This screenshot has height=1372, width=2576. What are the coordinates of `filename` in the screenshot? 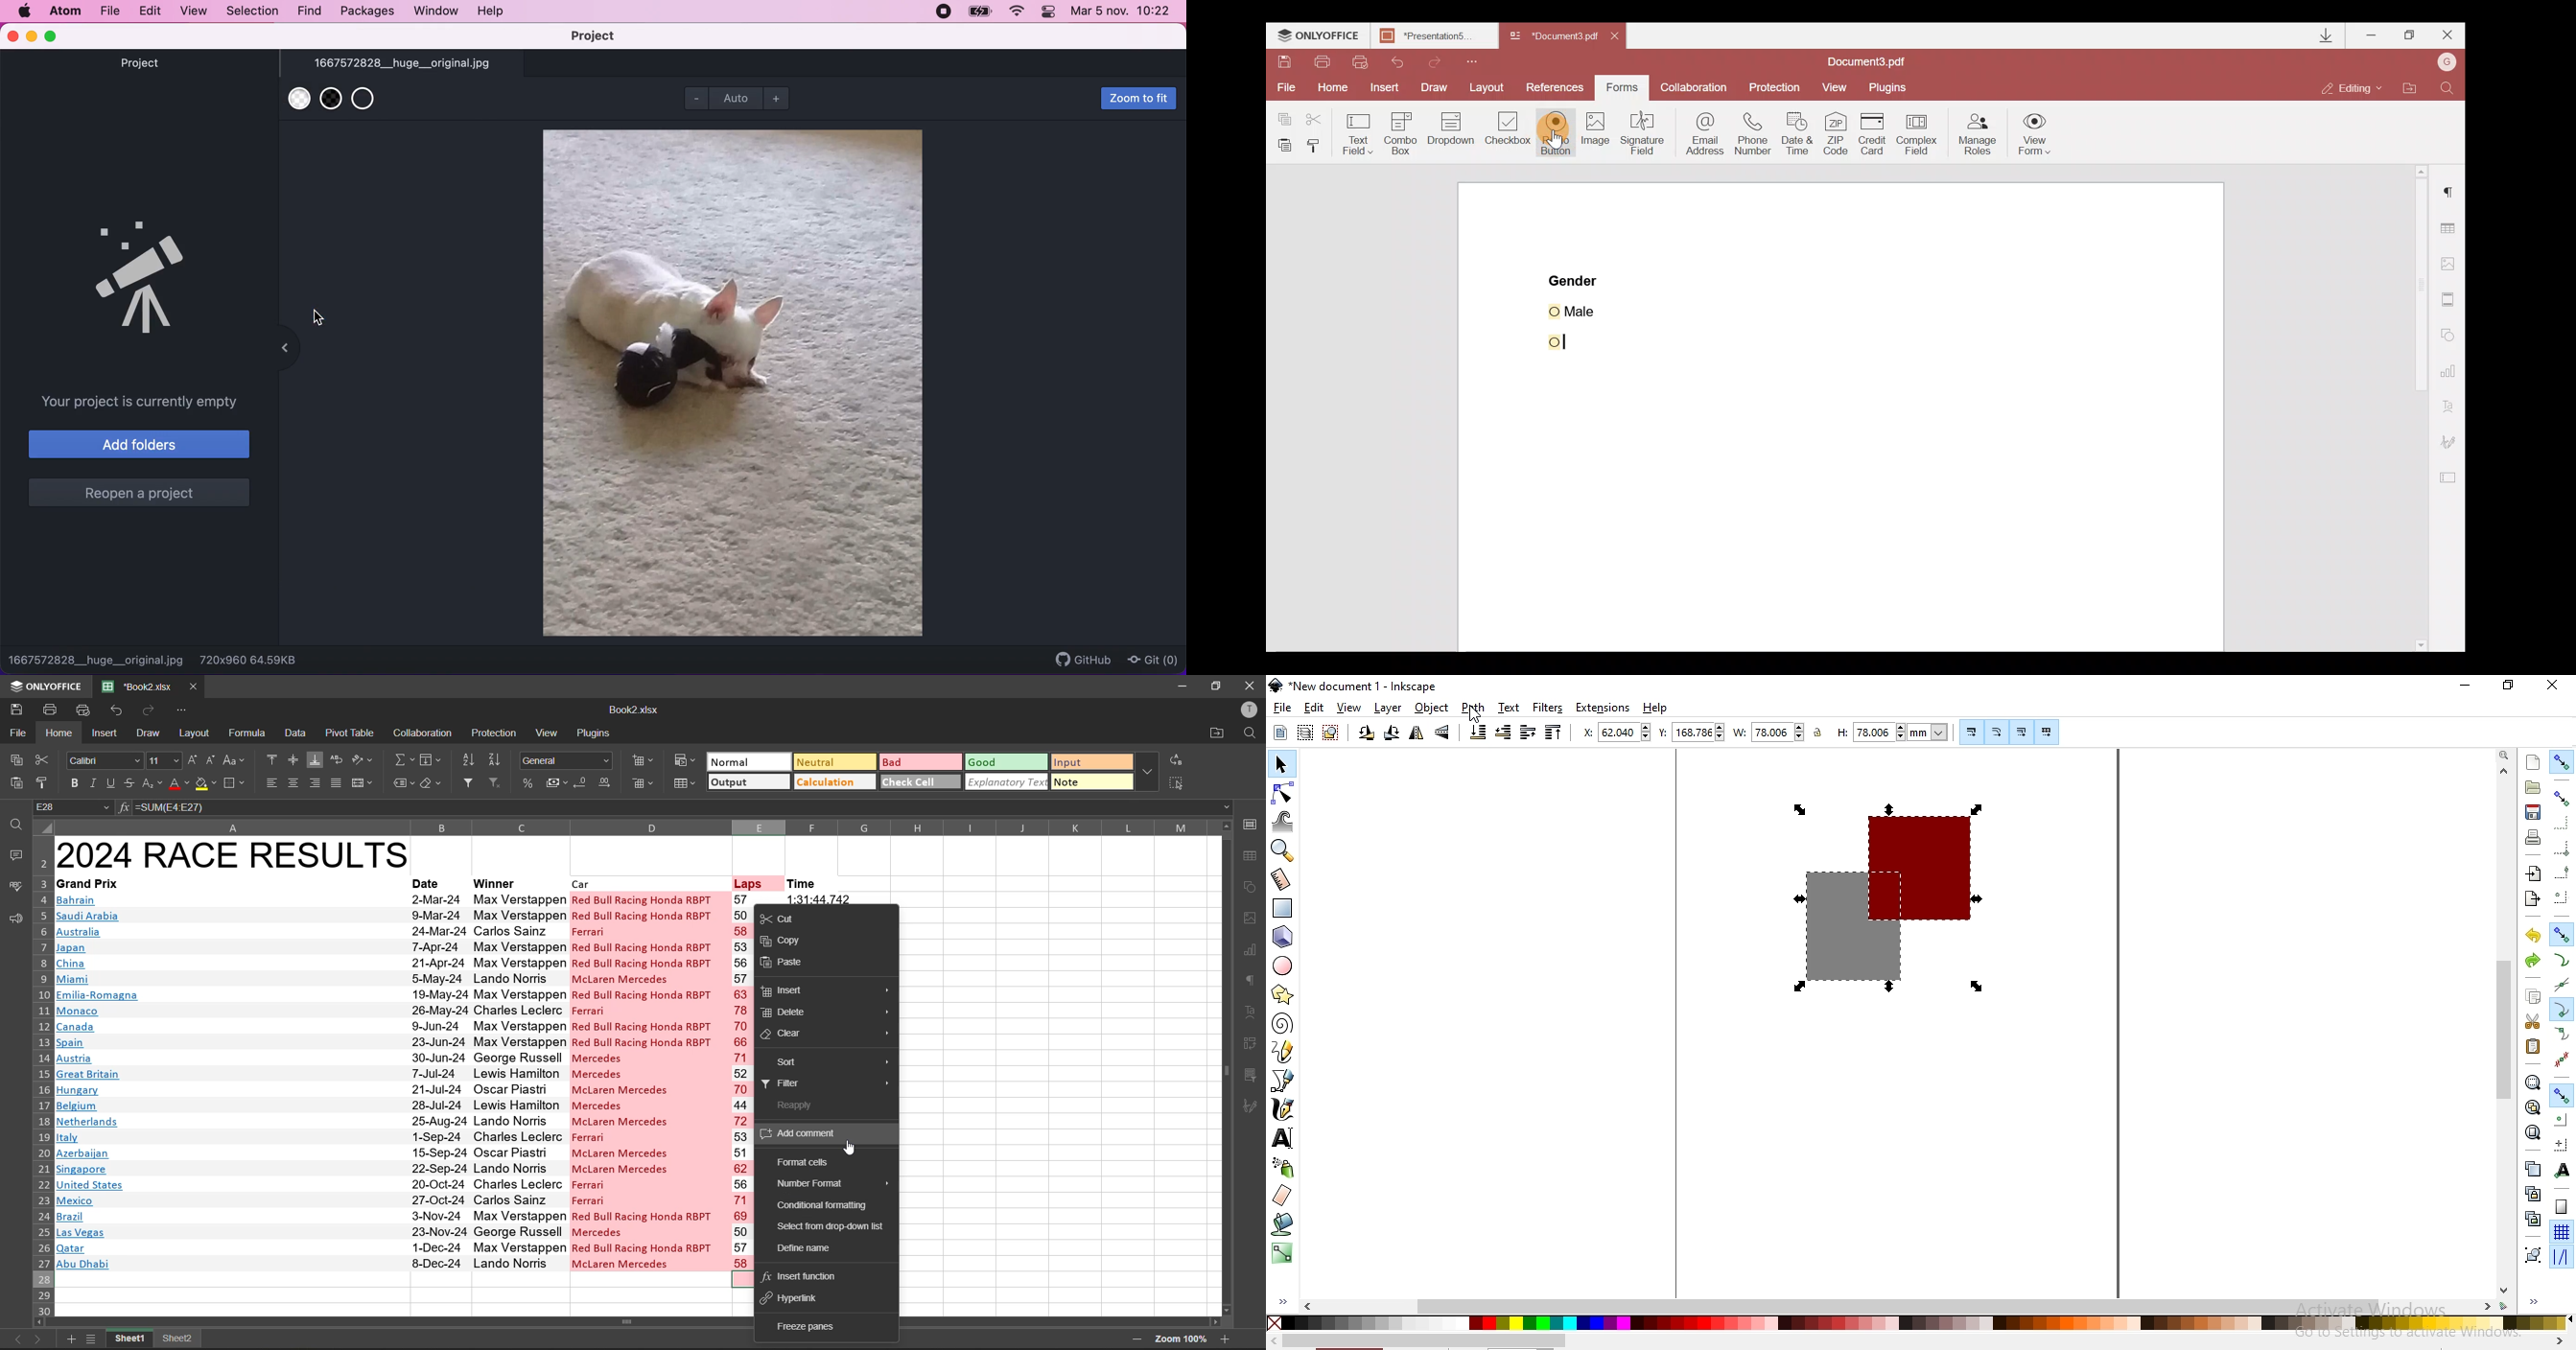 It's located at (636, 711).